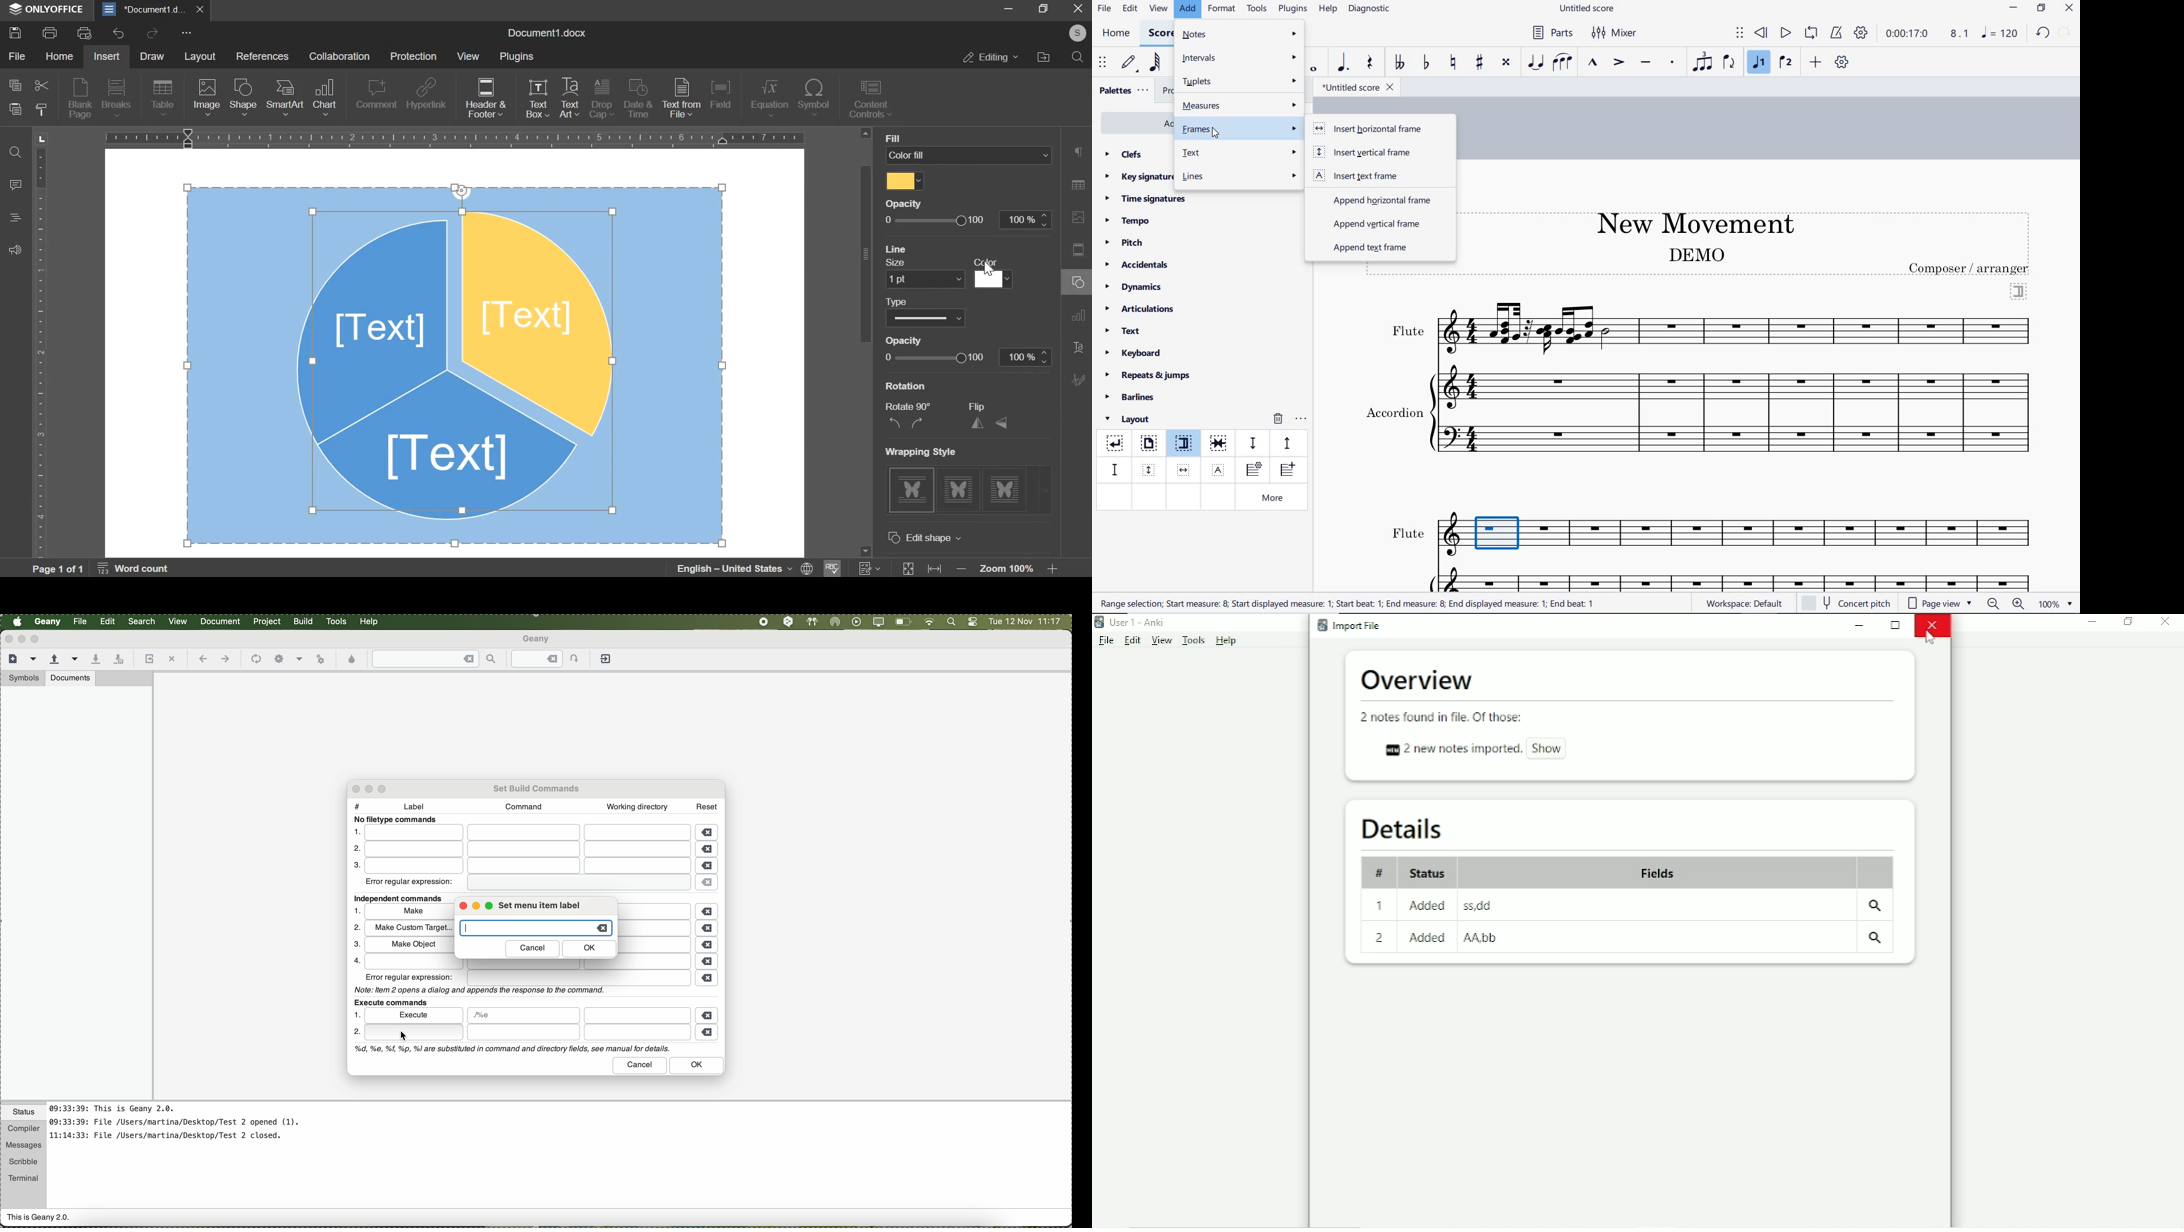 The height and width of the screenshot is (1232, 2184). Describe the element at coordinates (81, 98) in the screenshot. I see `blank page` at that location.